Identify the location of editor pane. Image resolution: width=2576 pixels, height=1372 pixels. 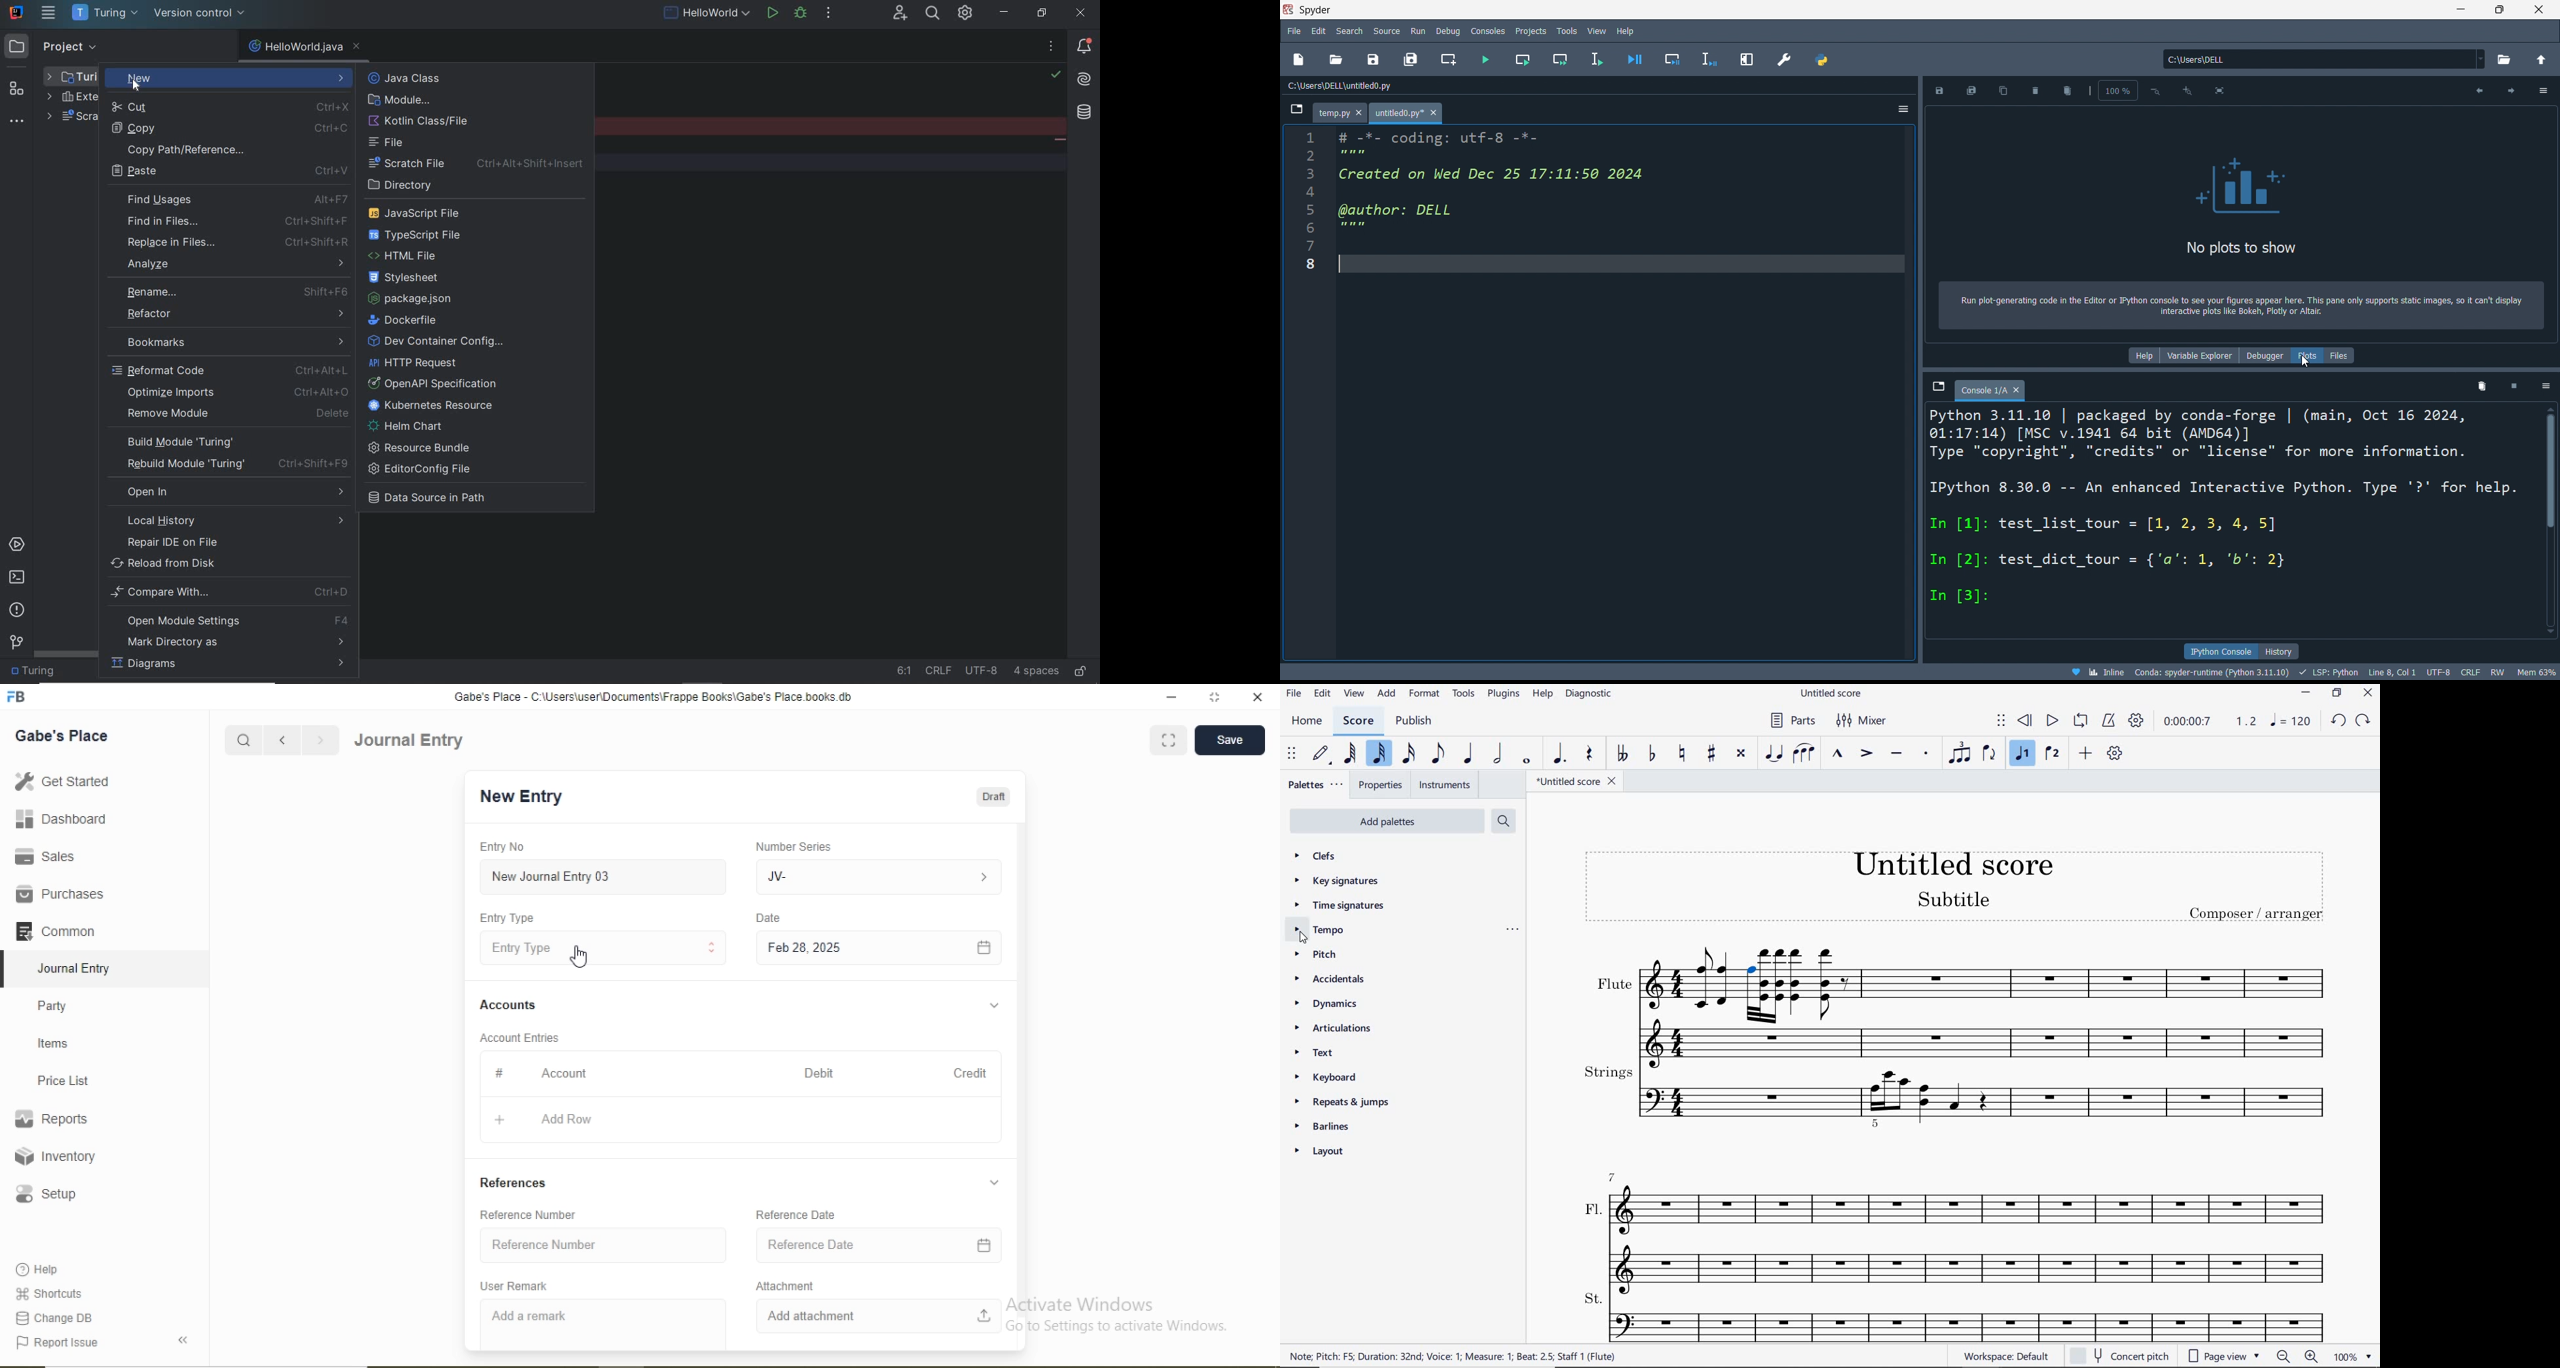
(1624, 391).